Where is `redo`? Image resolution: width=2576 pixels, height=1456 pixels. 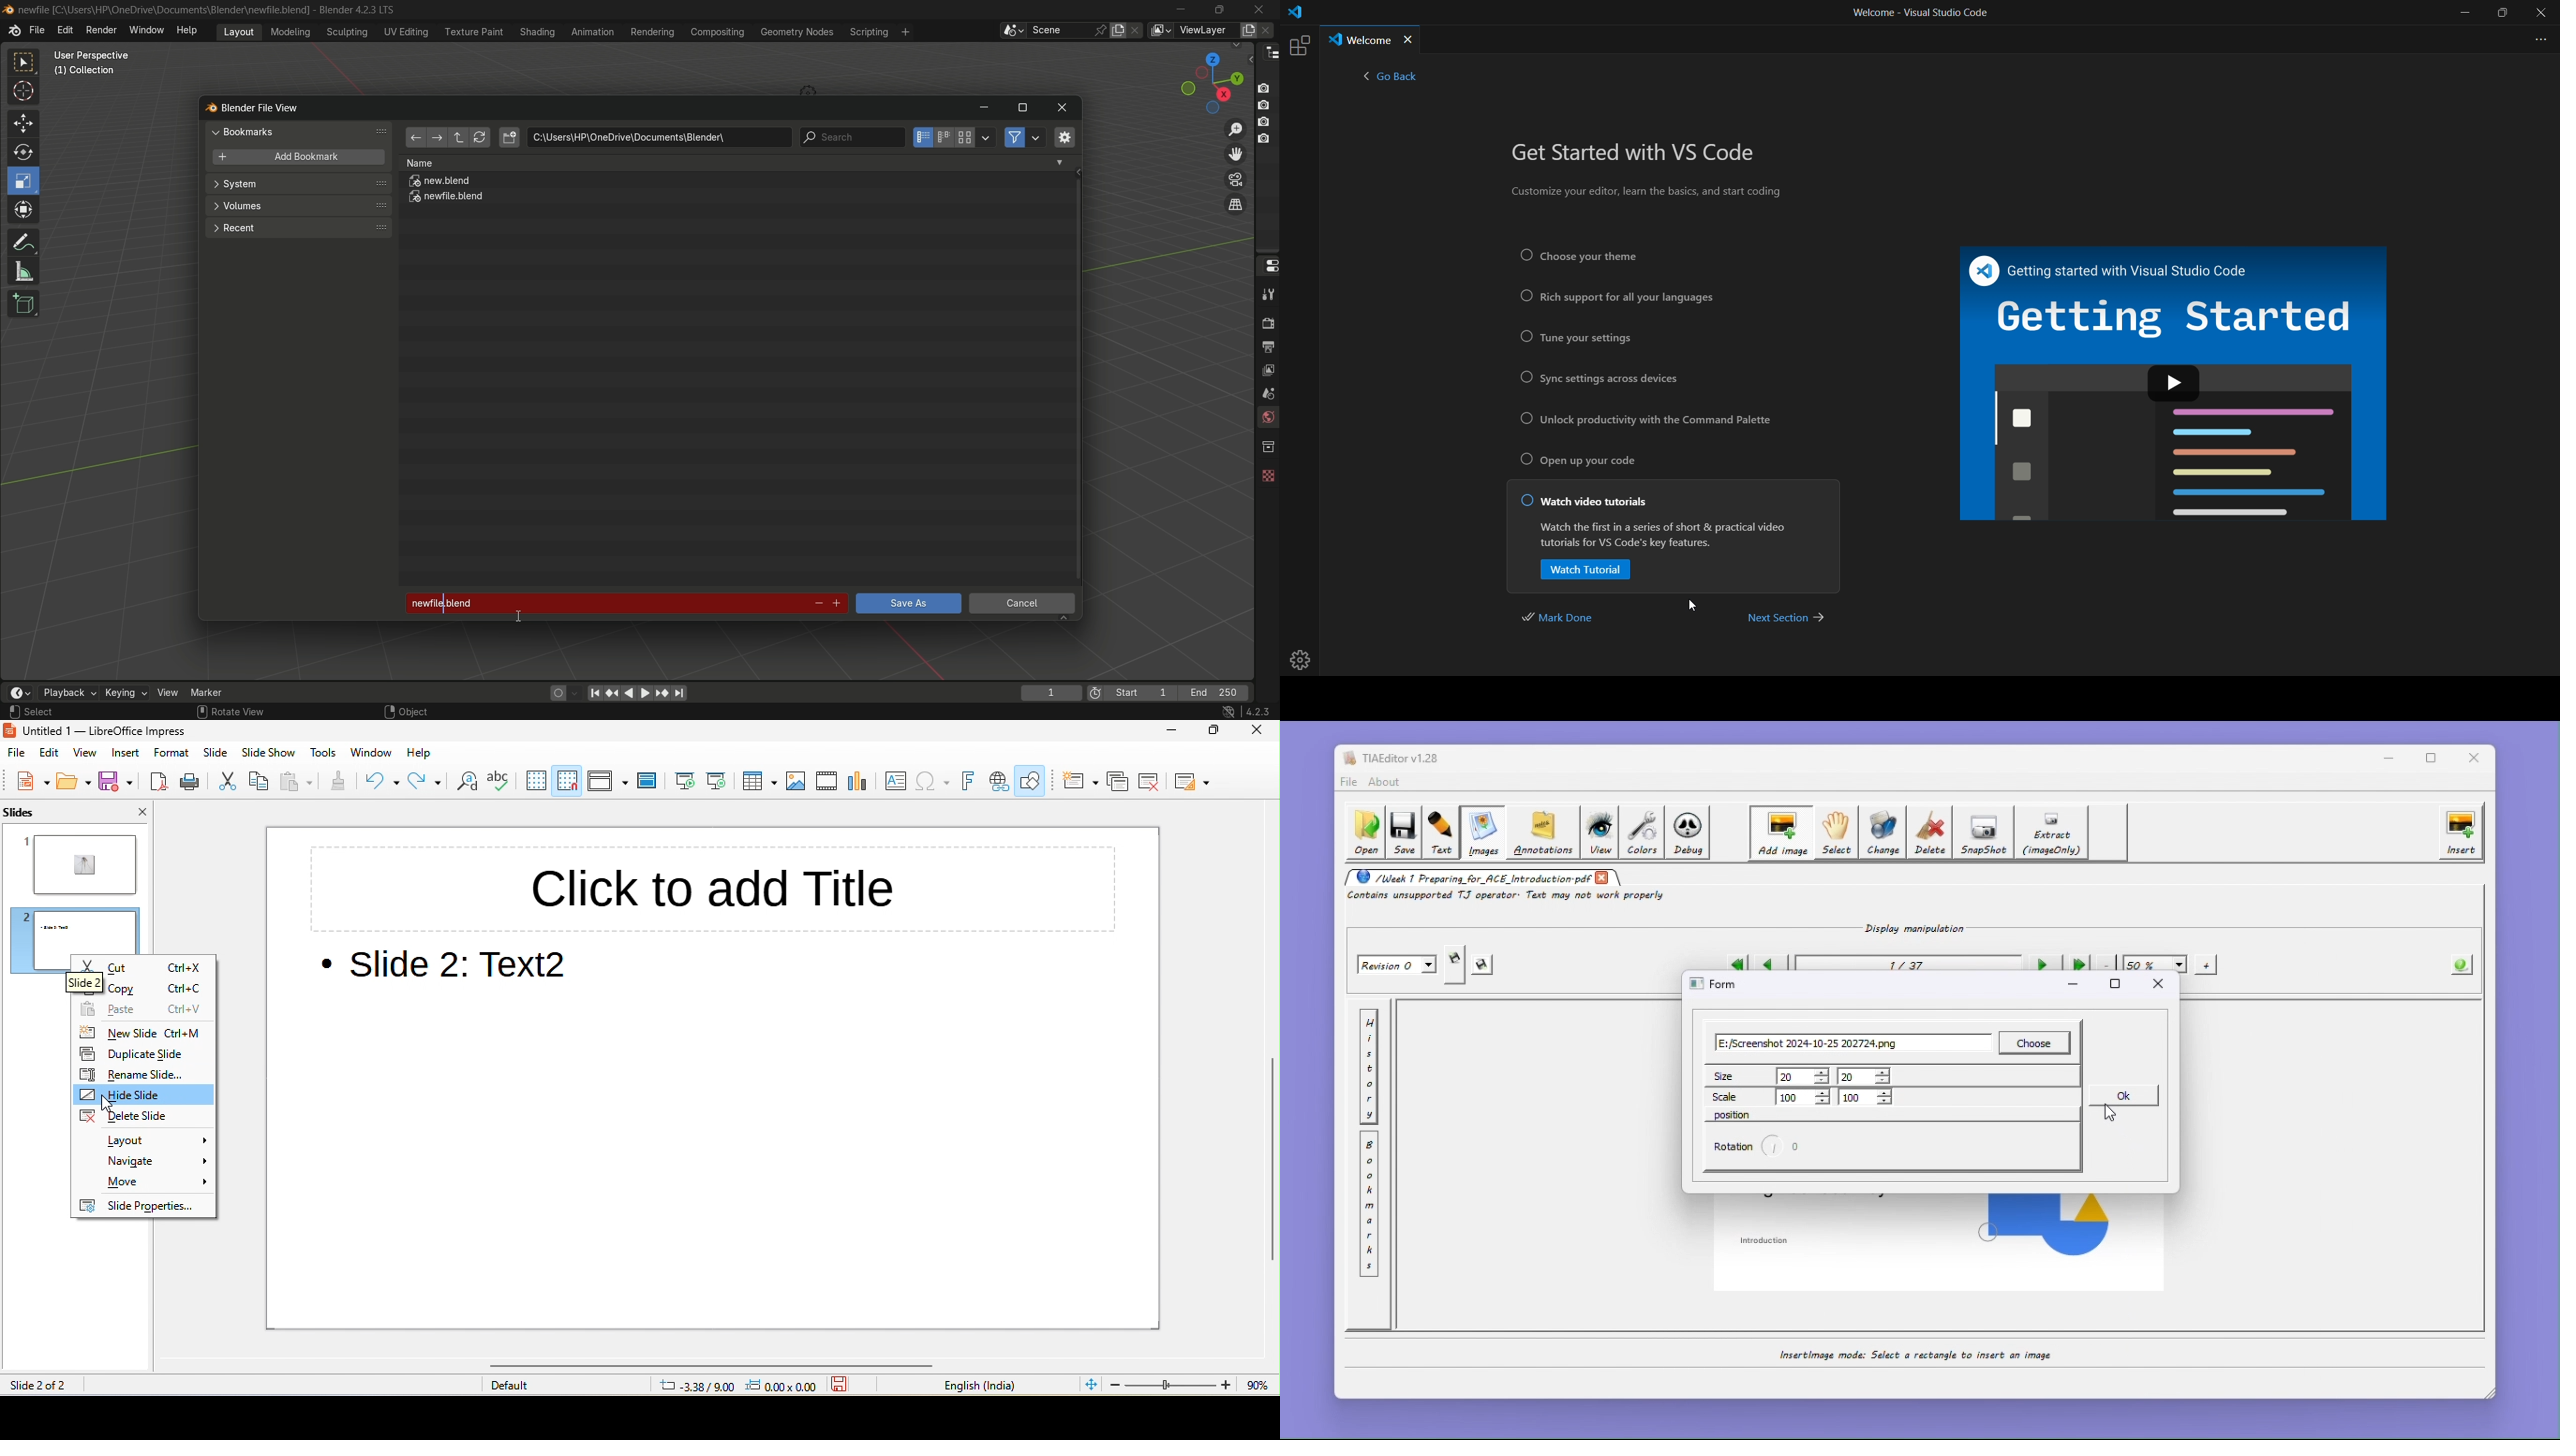
redo is located at coordinates (427, 783).